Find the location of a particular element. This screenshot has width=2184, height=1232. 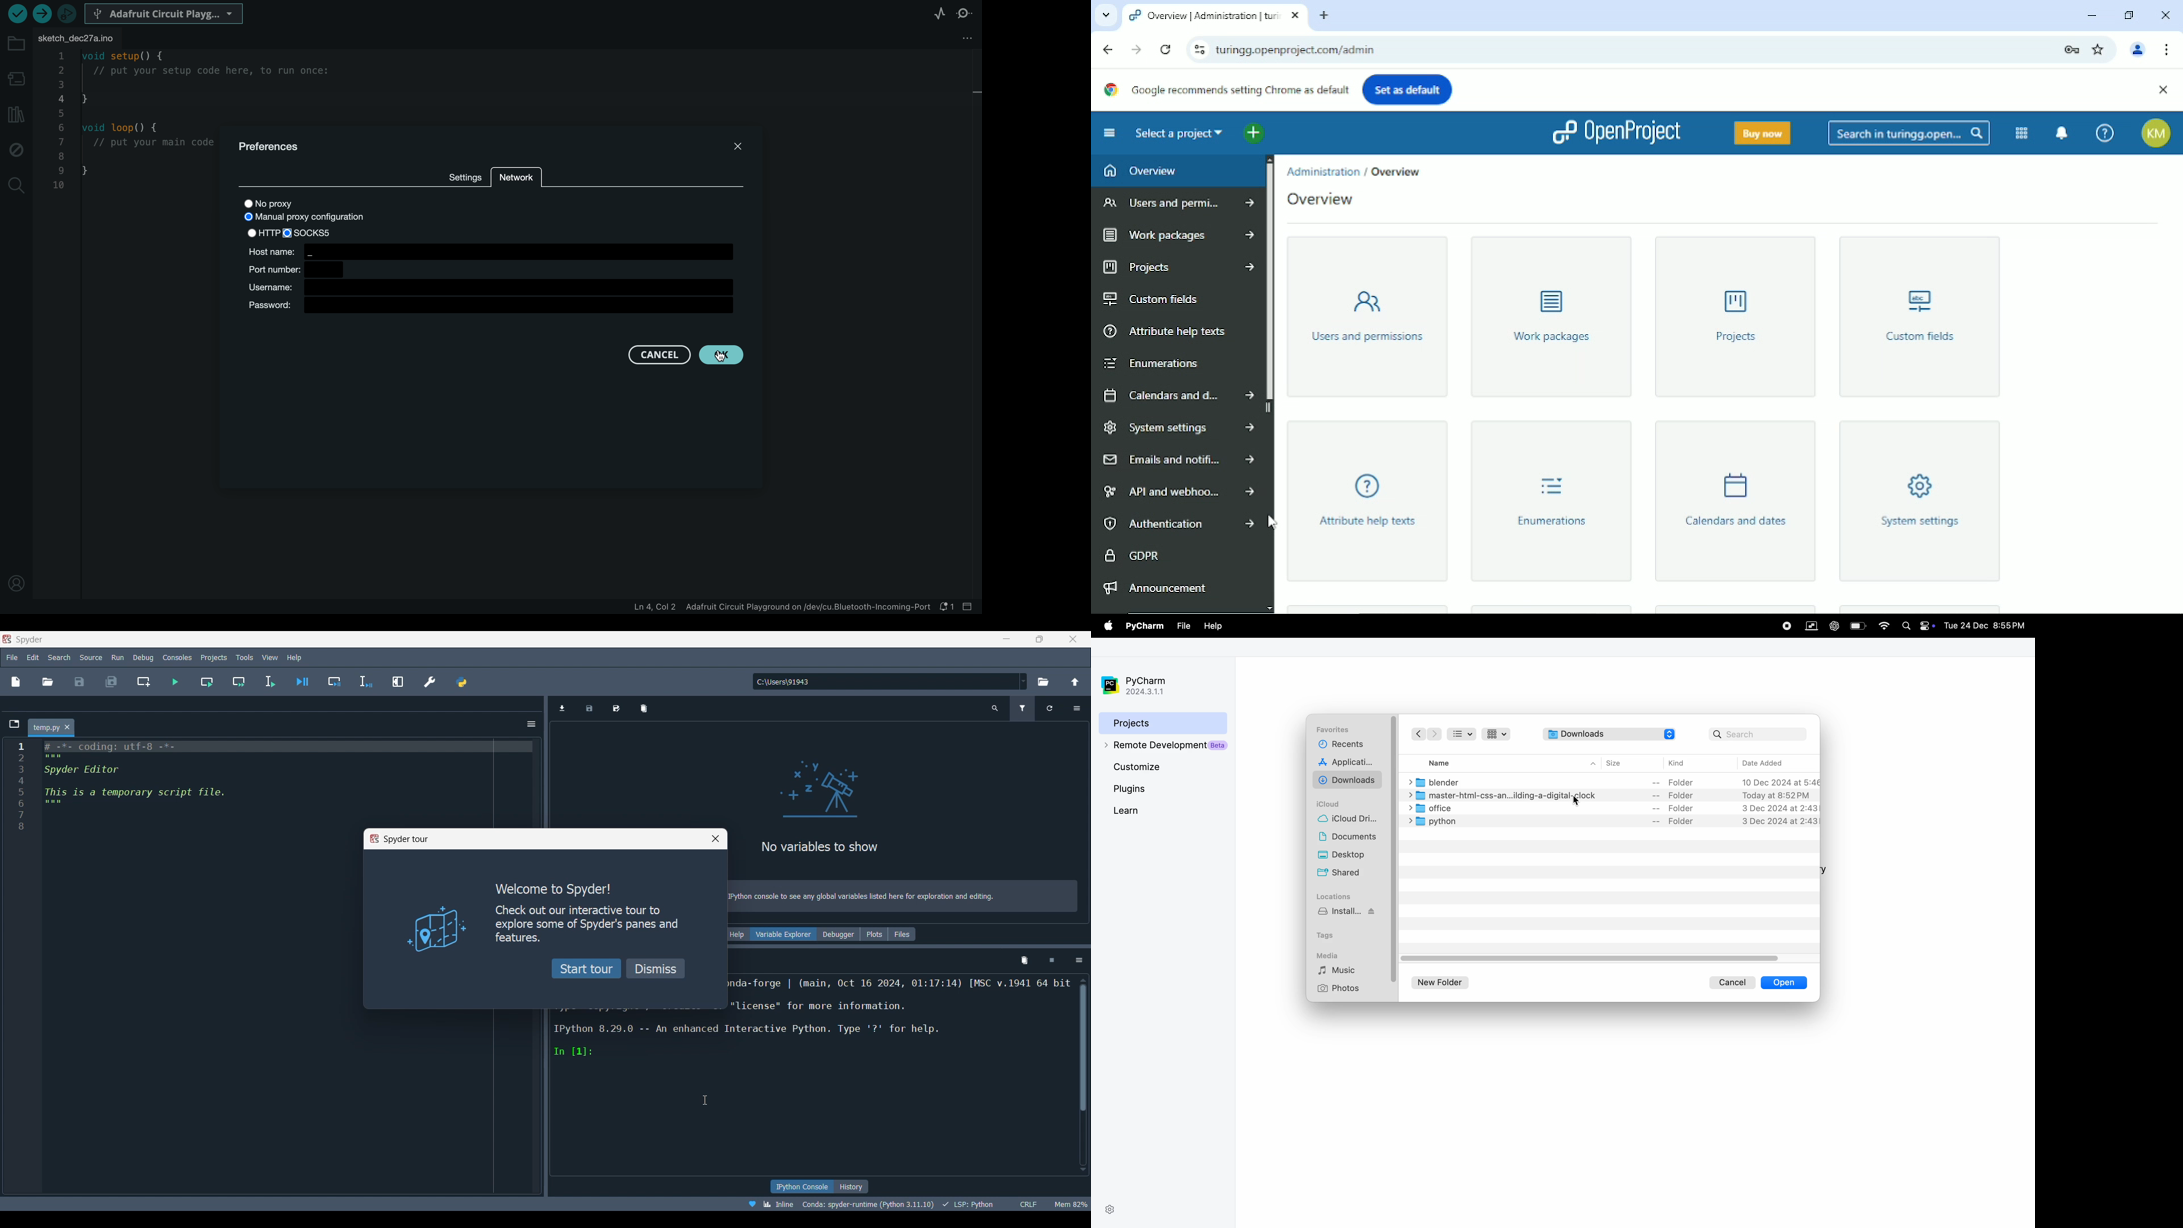

Users and permissions is located at coordinates (1175, 204).